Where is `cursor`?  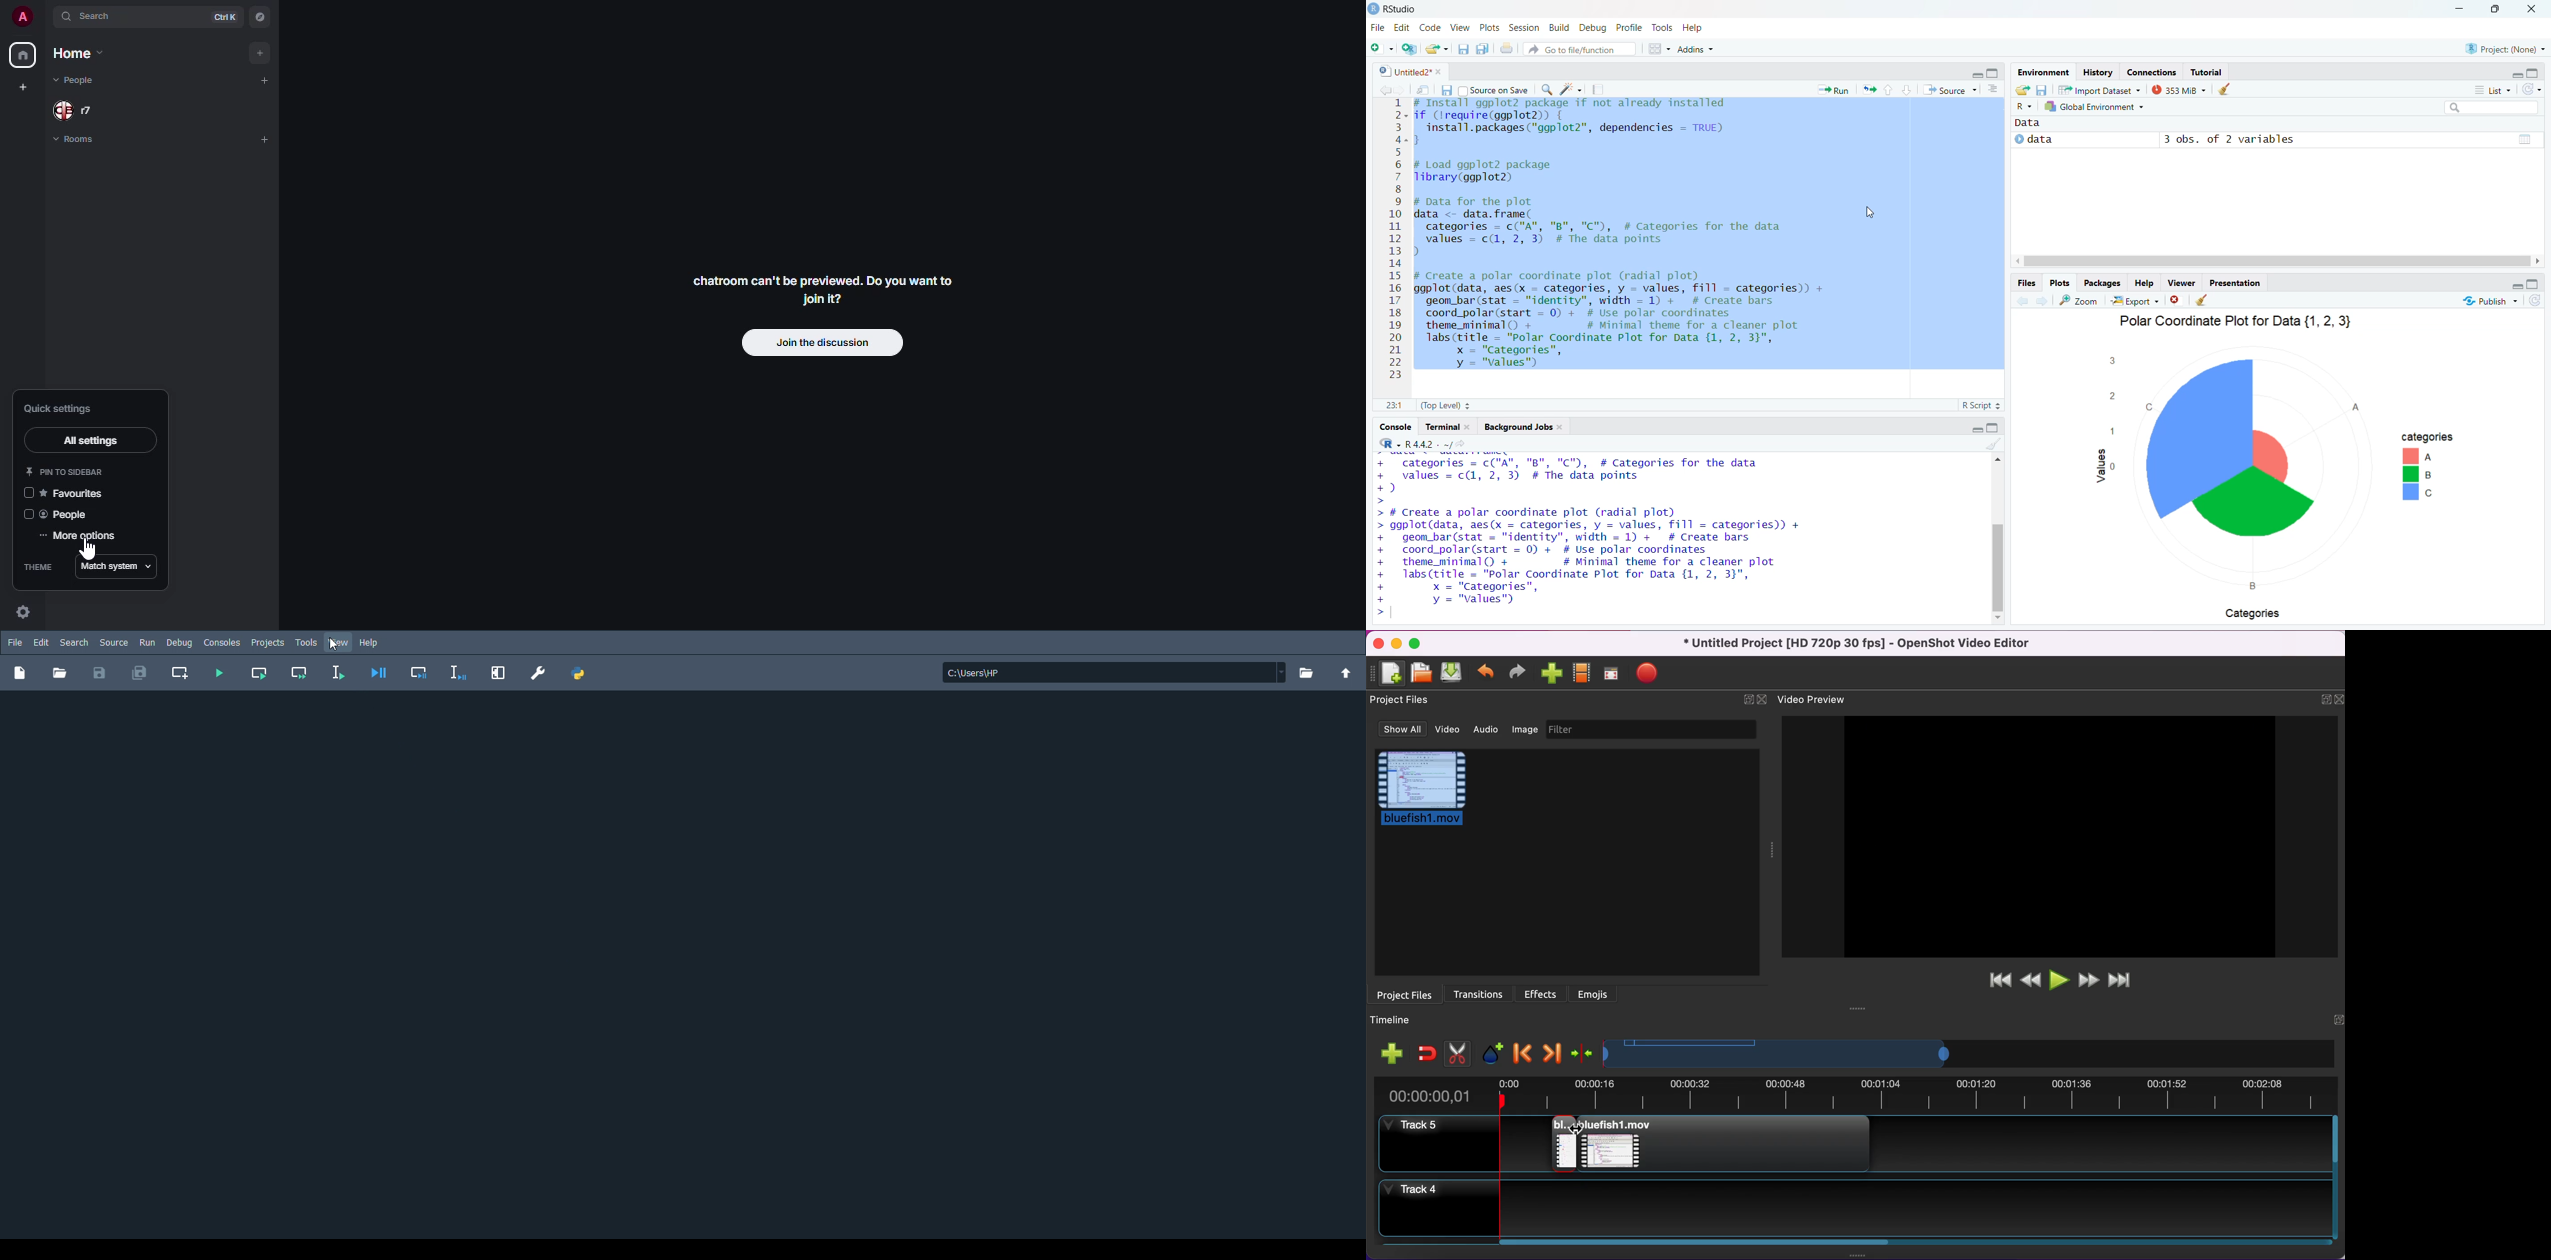 cursor is located at coordinates (1867, 216).